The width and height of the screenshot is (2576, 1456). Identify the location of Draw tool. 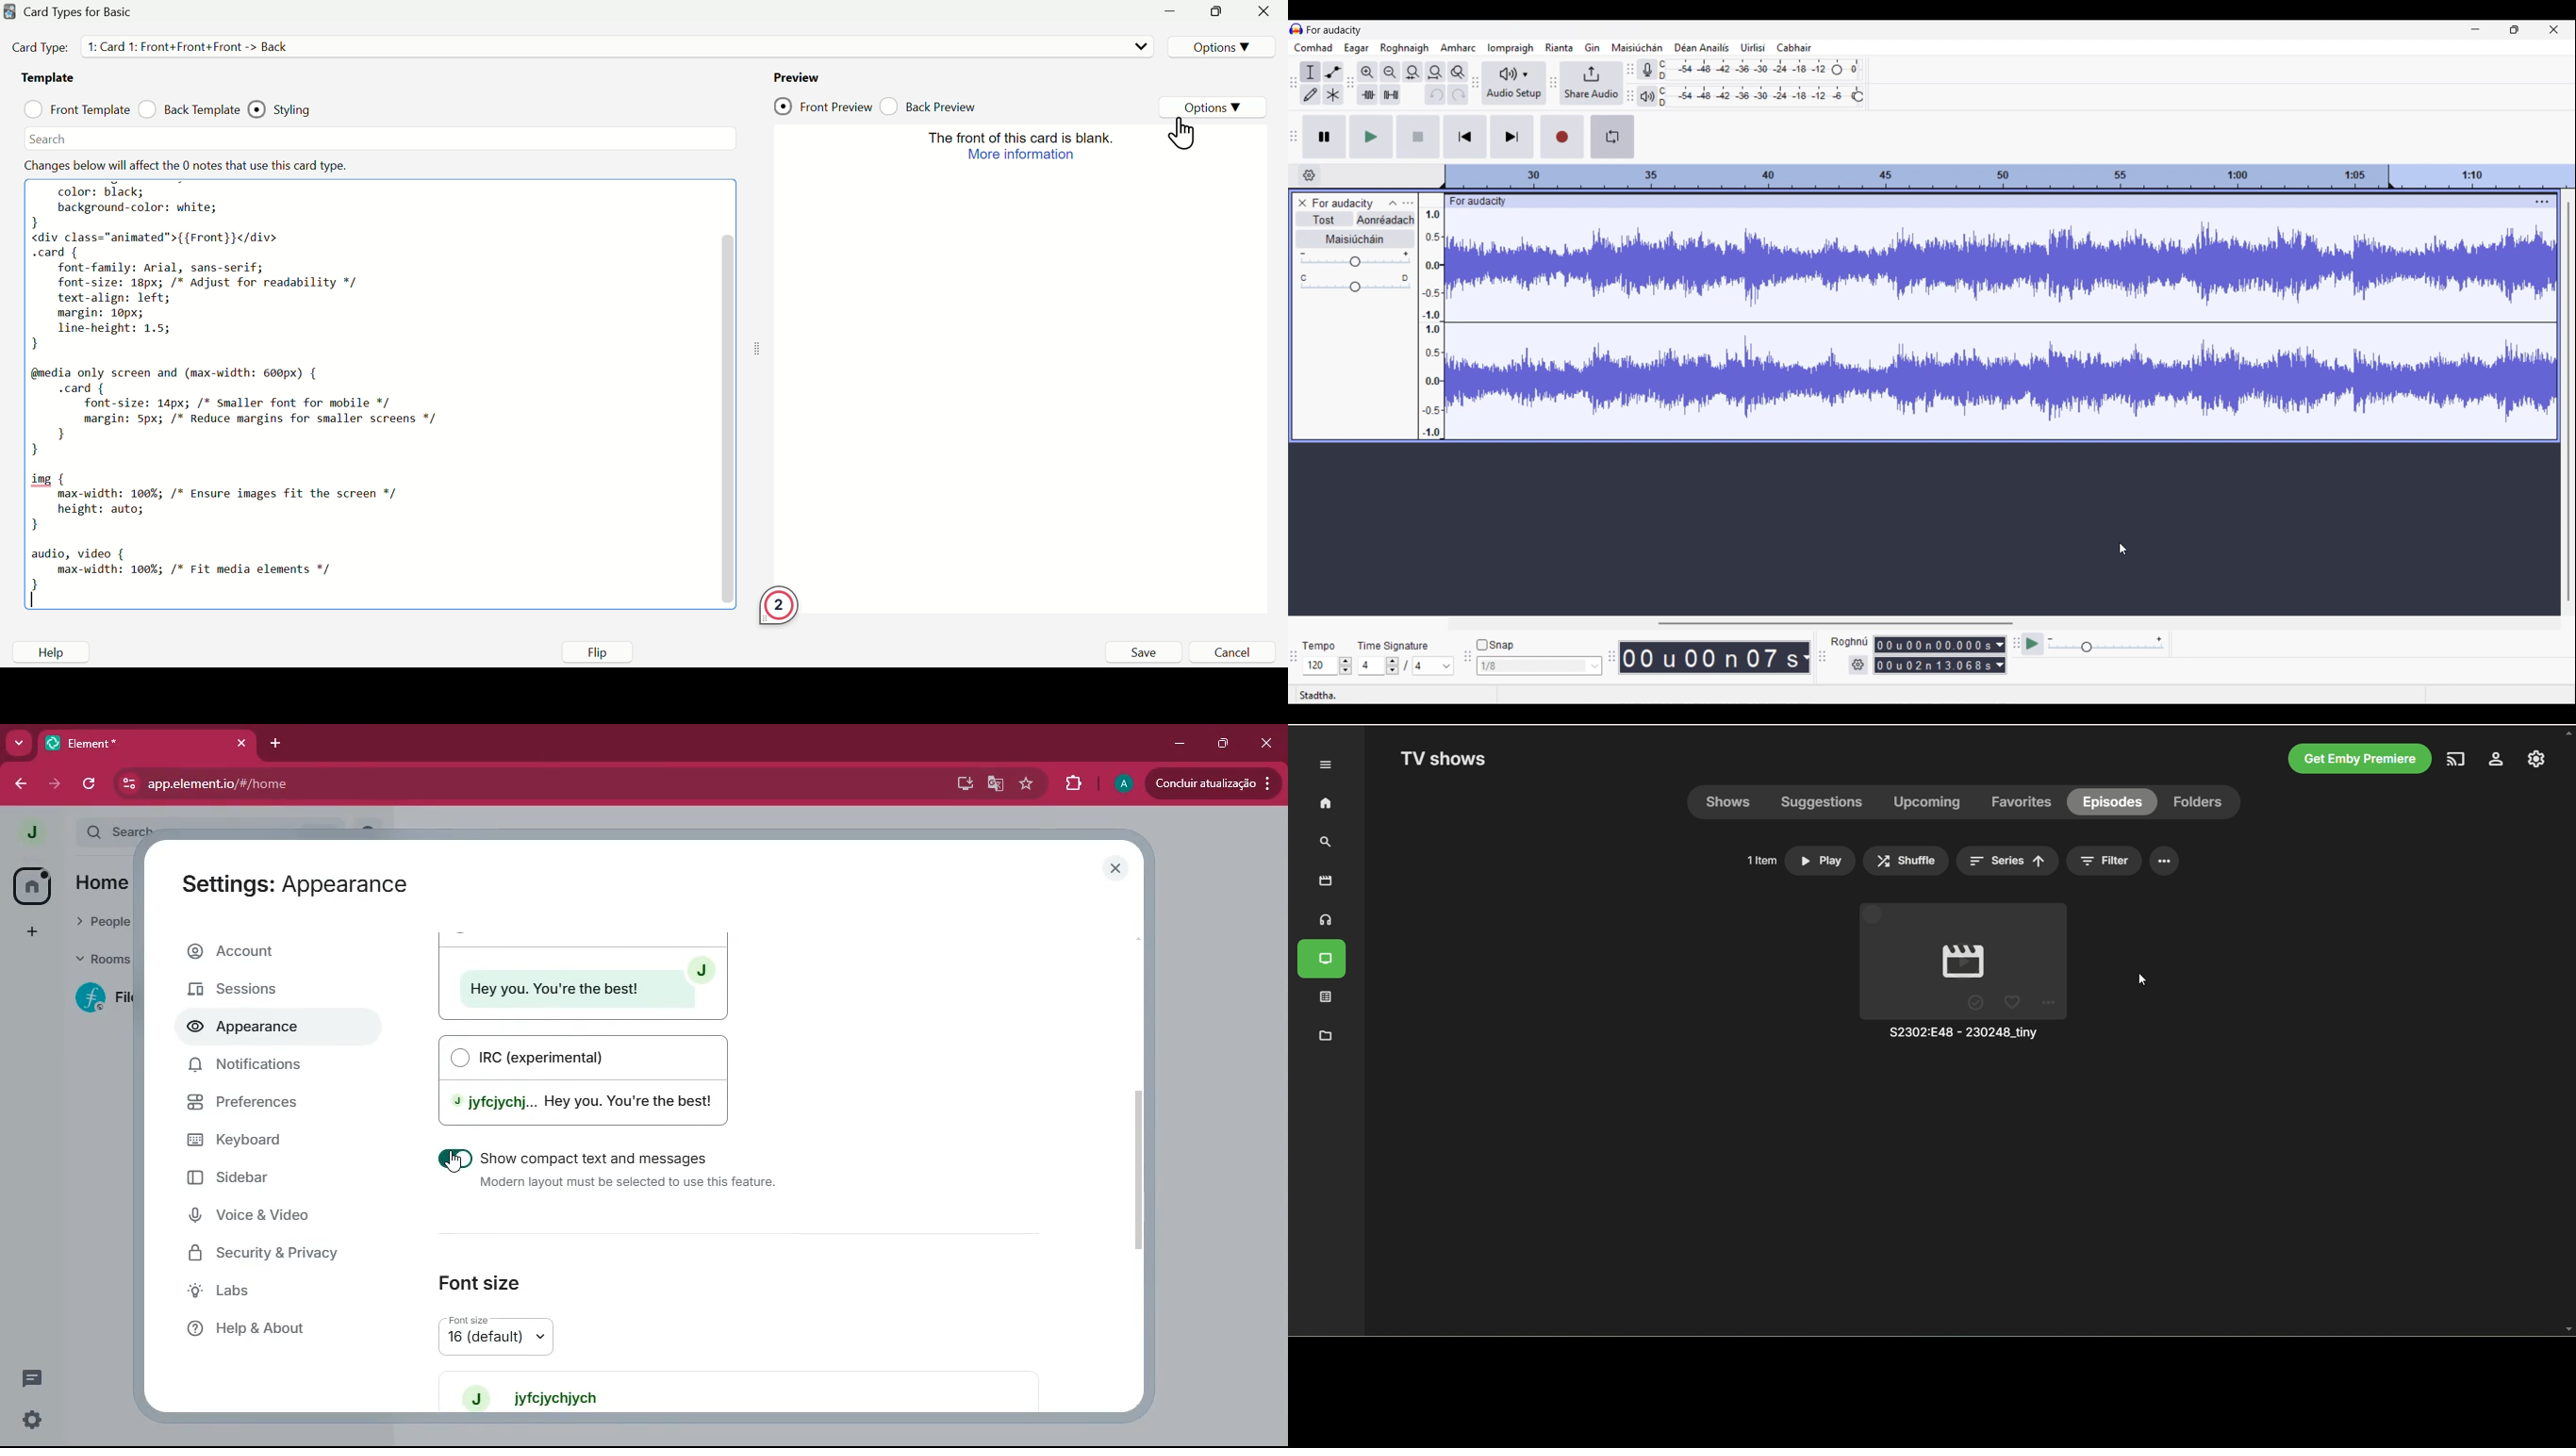
(1311, 94).